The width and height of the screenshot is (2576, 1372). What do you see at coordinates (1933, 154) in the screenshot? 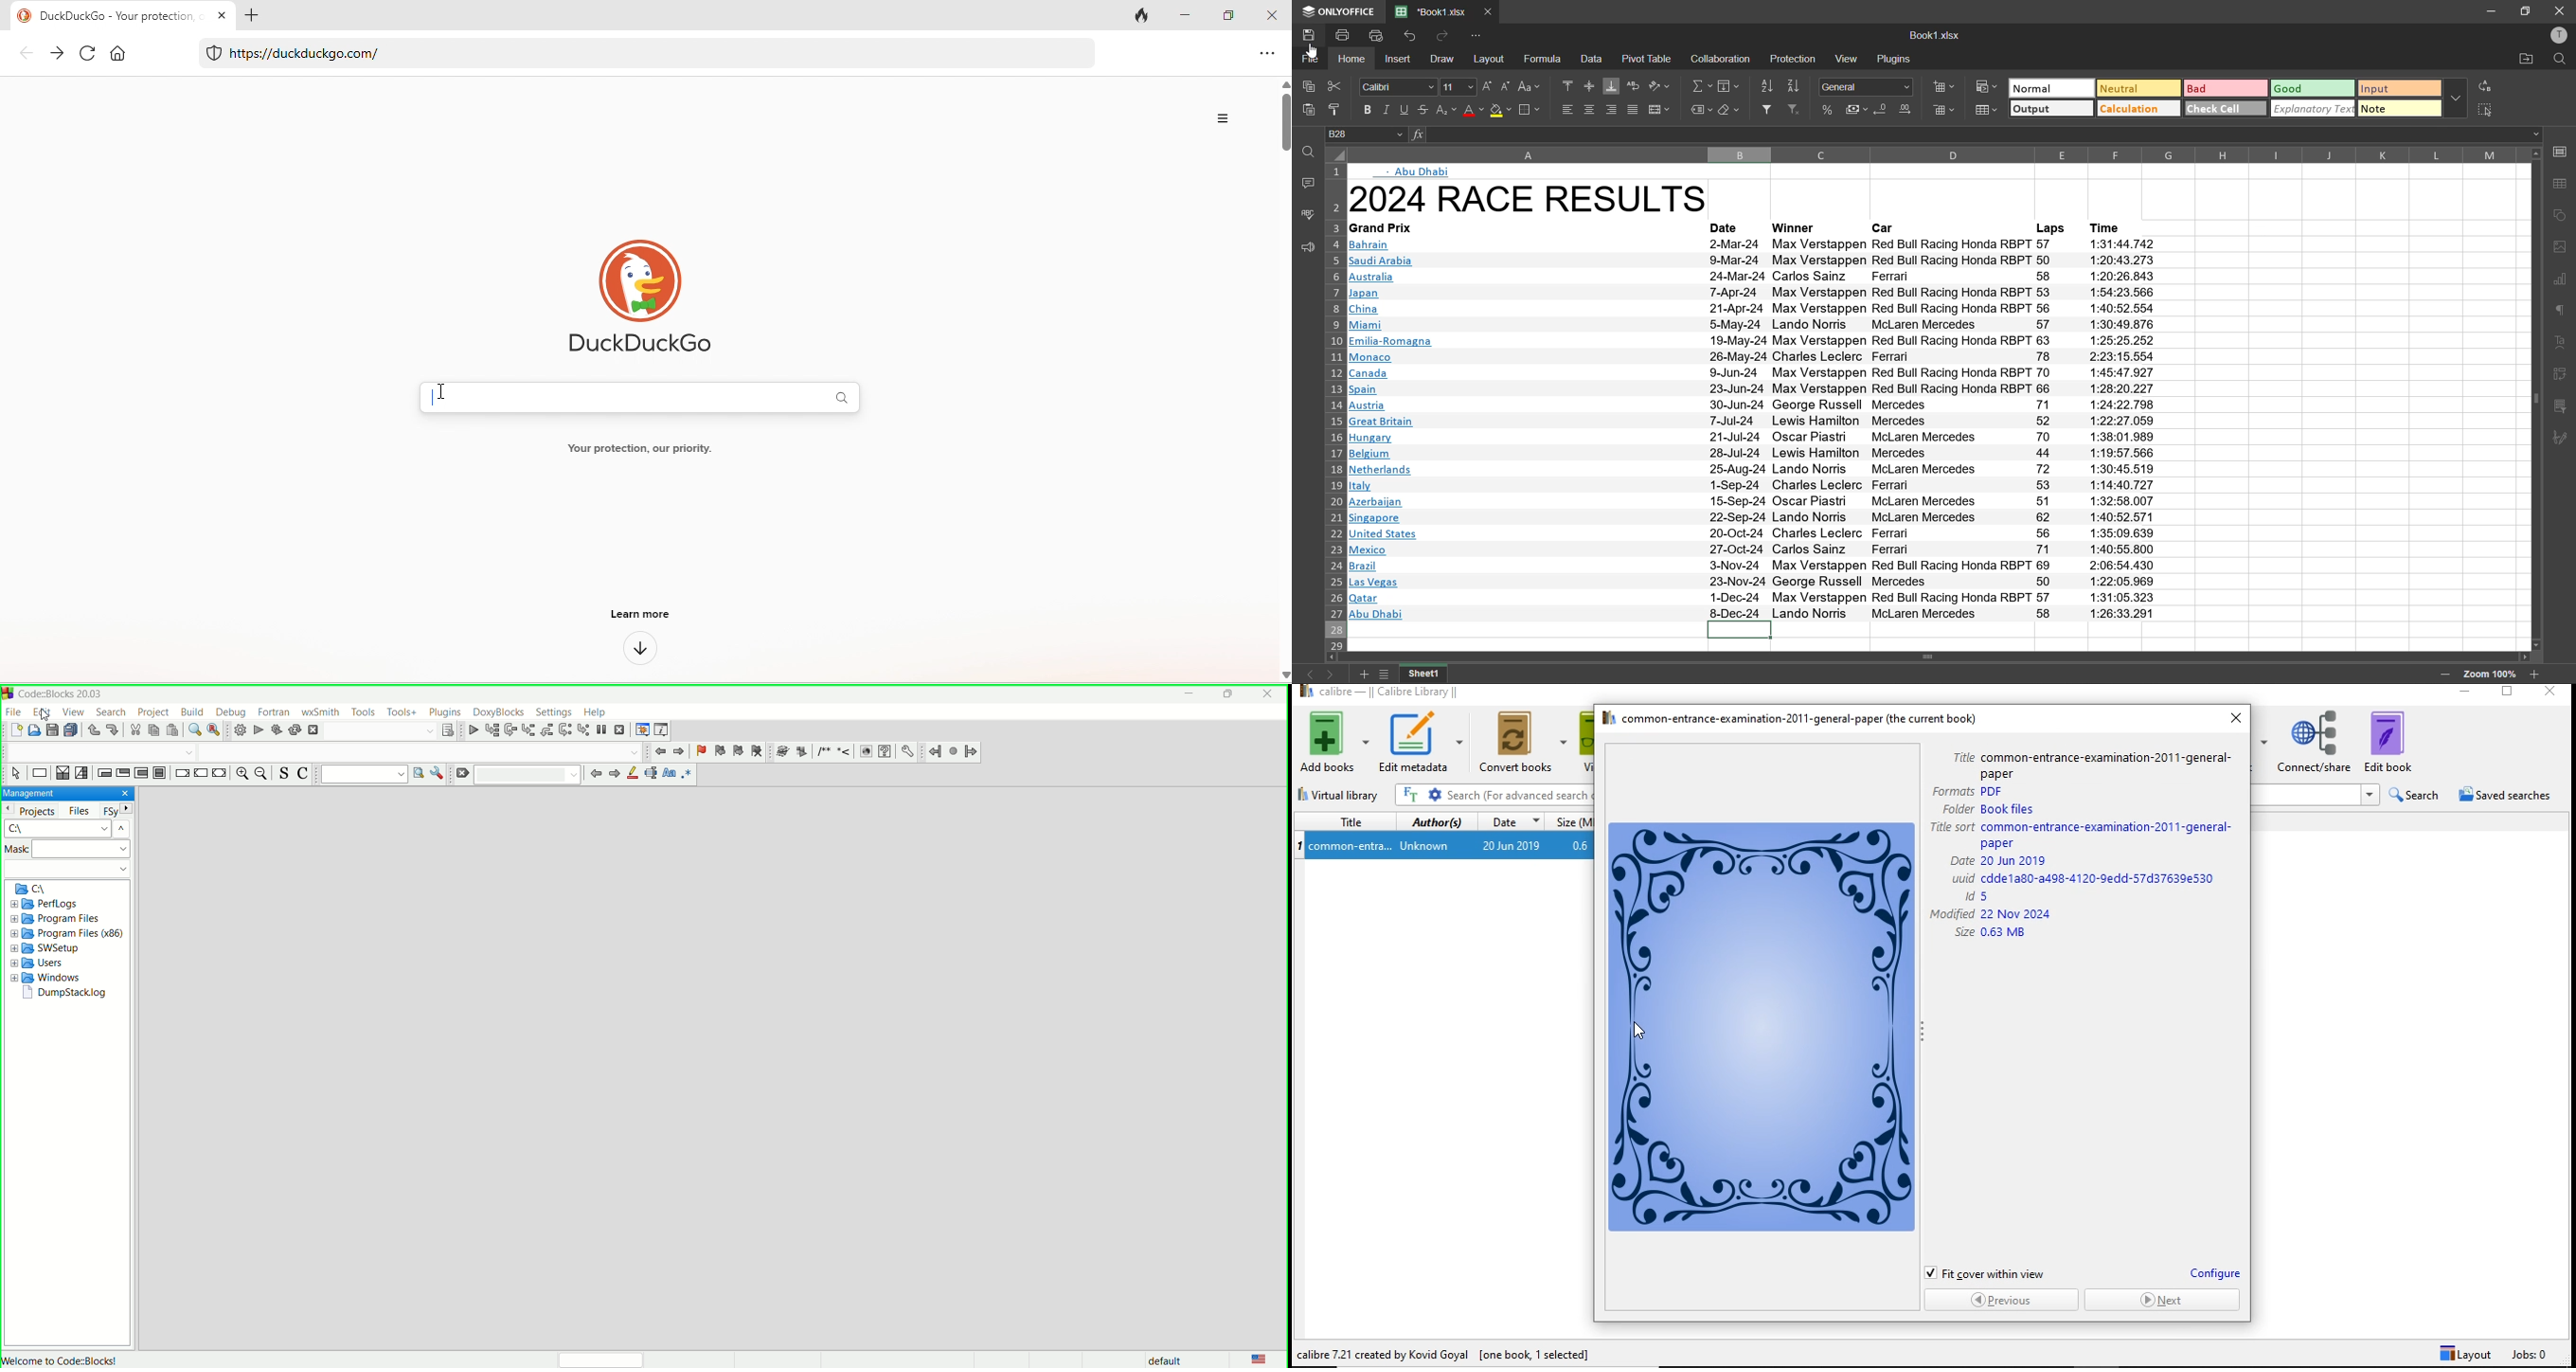
I see `column names` at bounding box center [1933, 154].